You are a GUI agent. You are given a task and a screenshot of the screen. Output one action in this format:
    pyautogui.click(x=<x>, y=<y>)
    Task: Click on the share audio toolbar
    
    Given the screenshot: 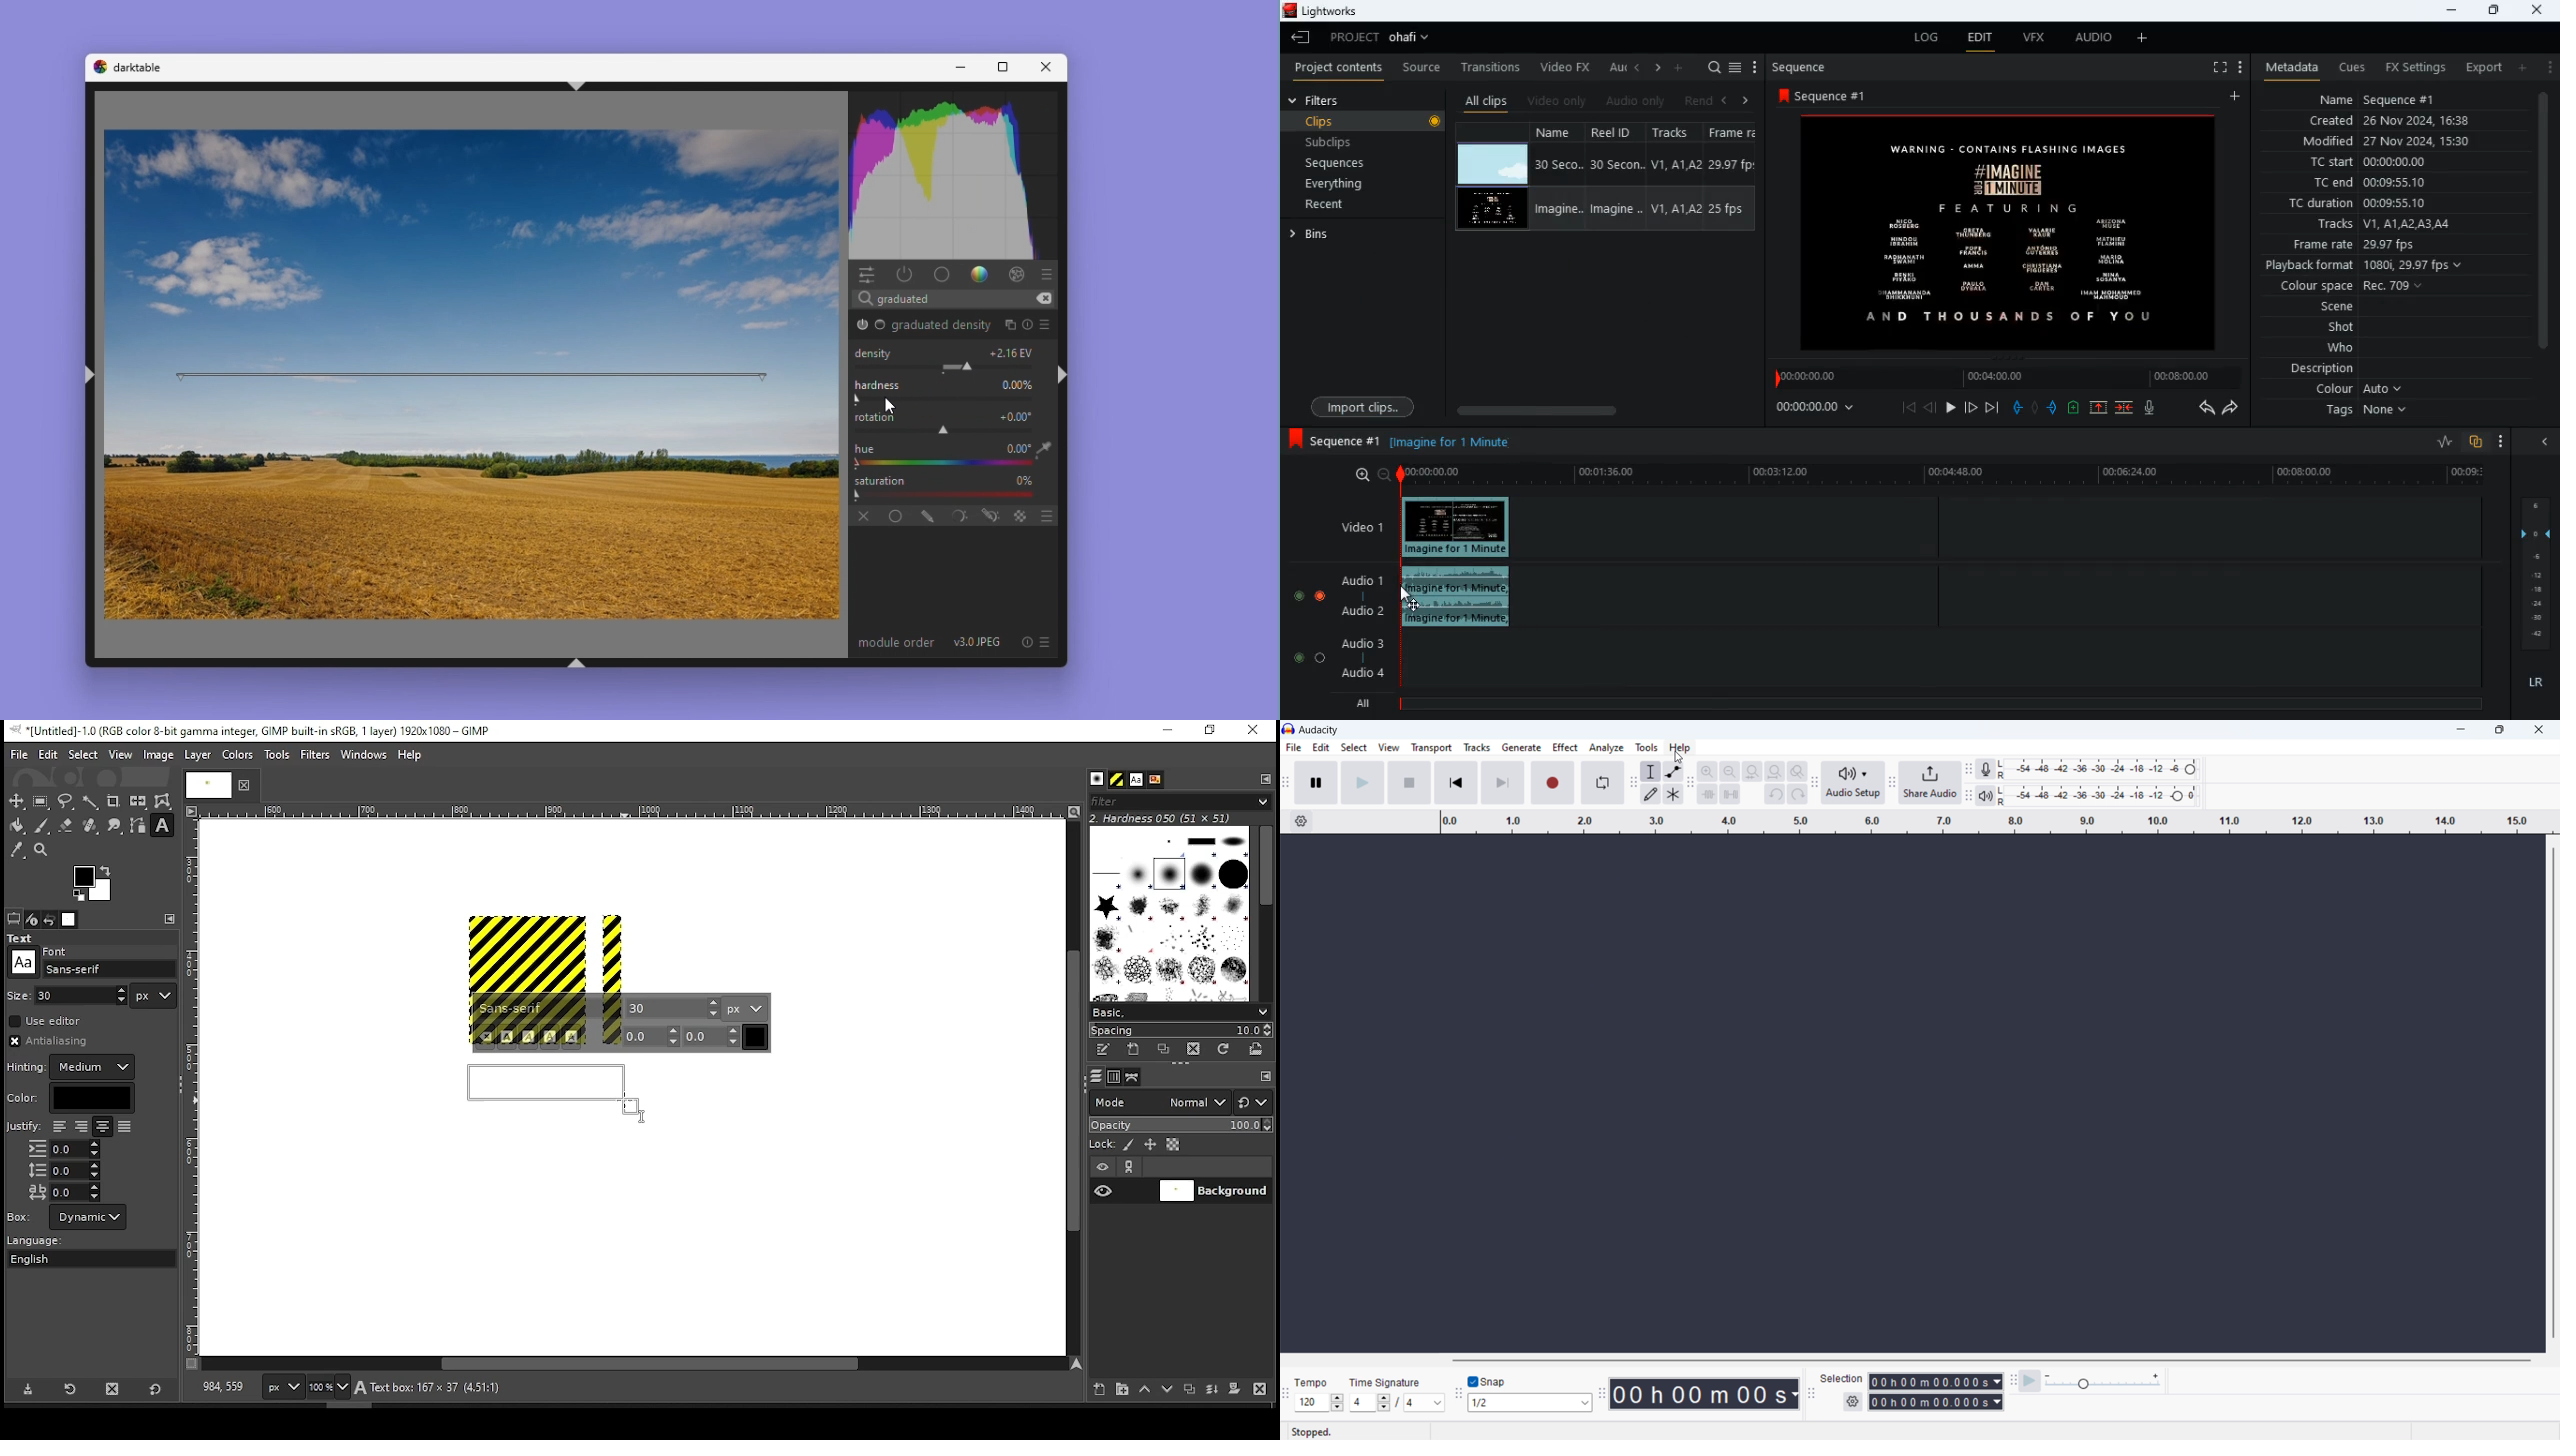 What is the action you would take?
    pyautogui.click(x=1893, y=783)
    